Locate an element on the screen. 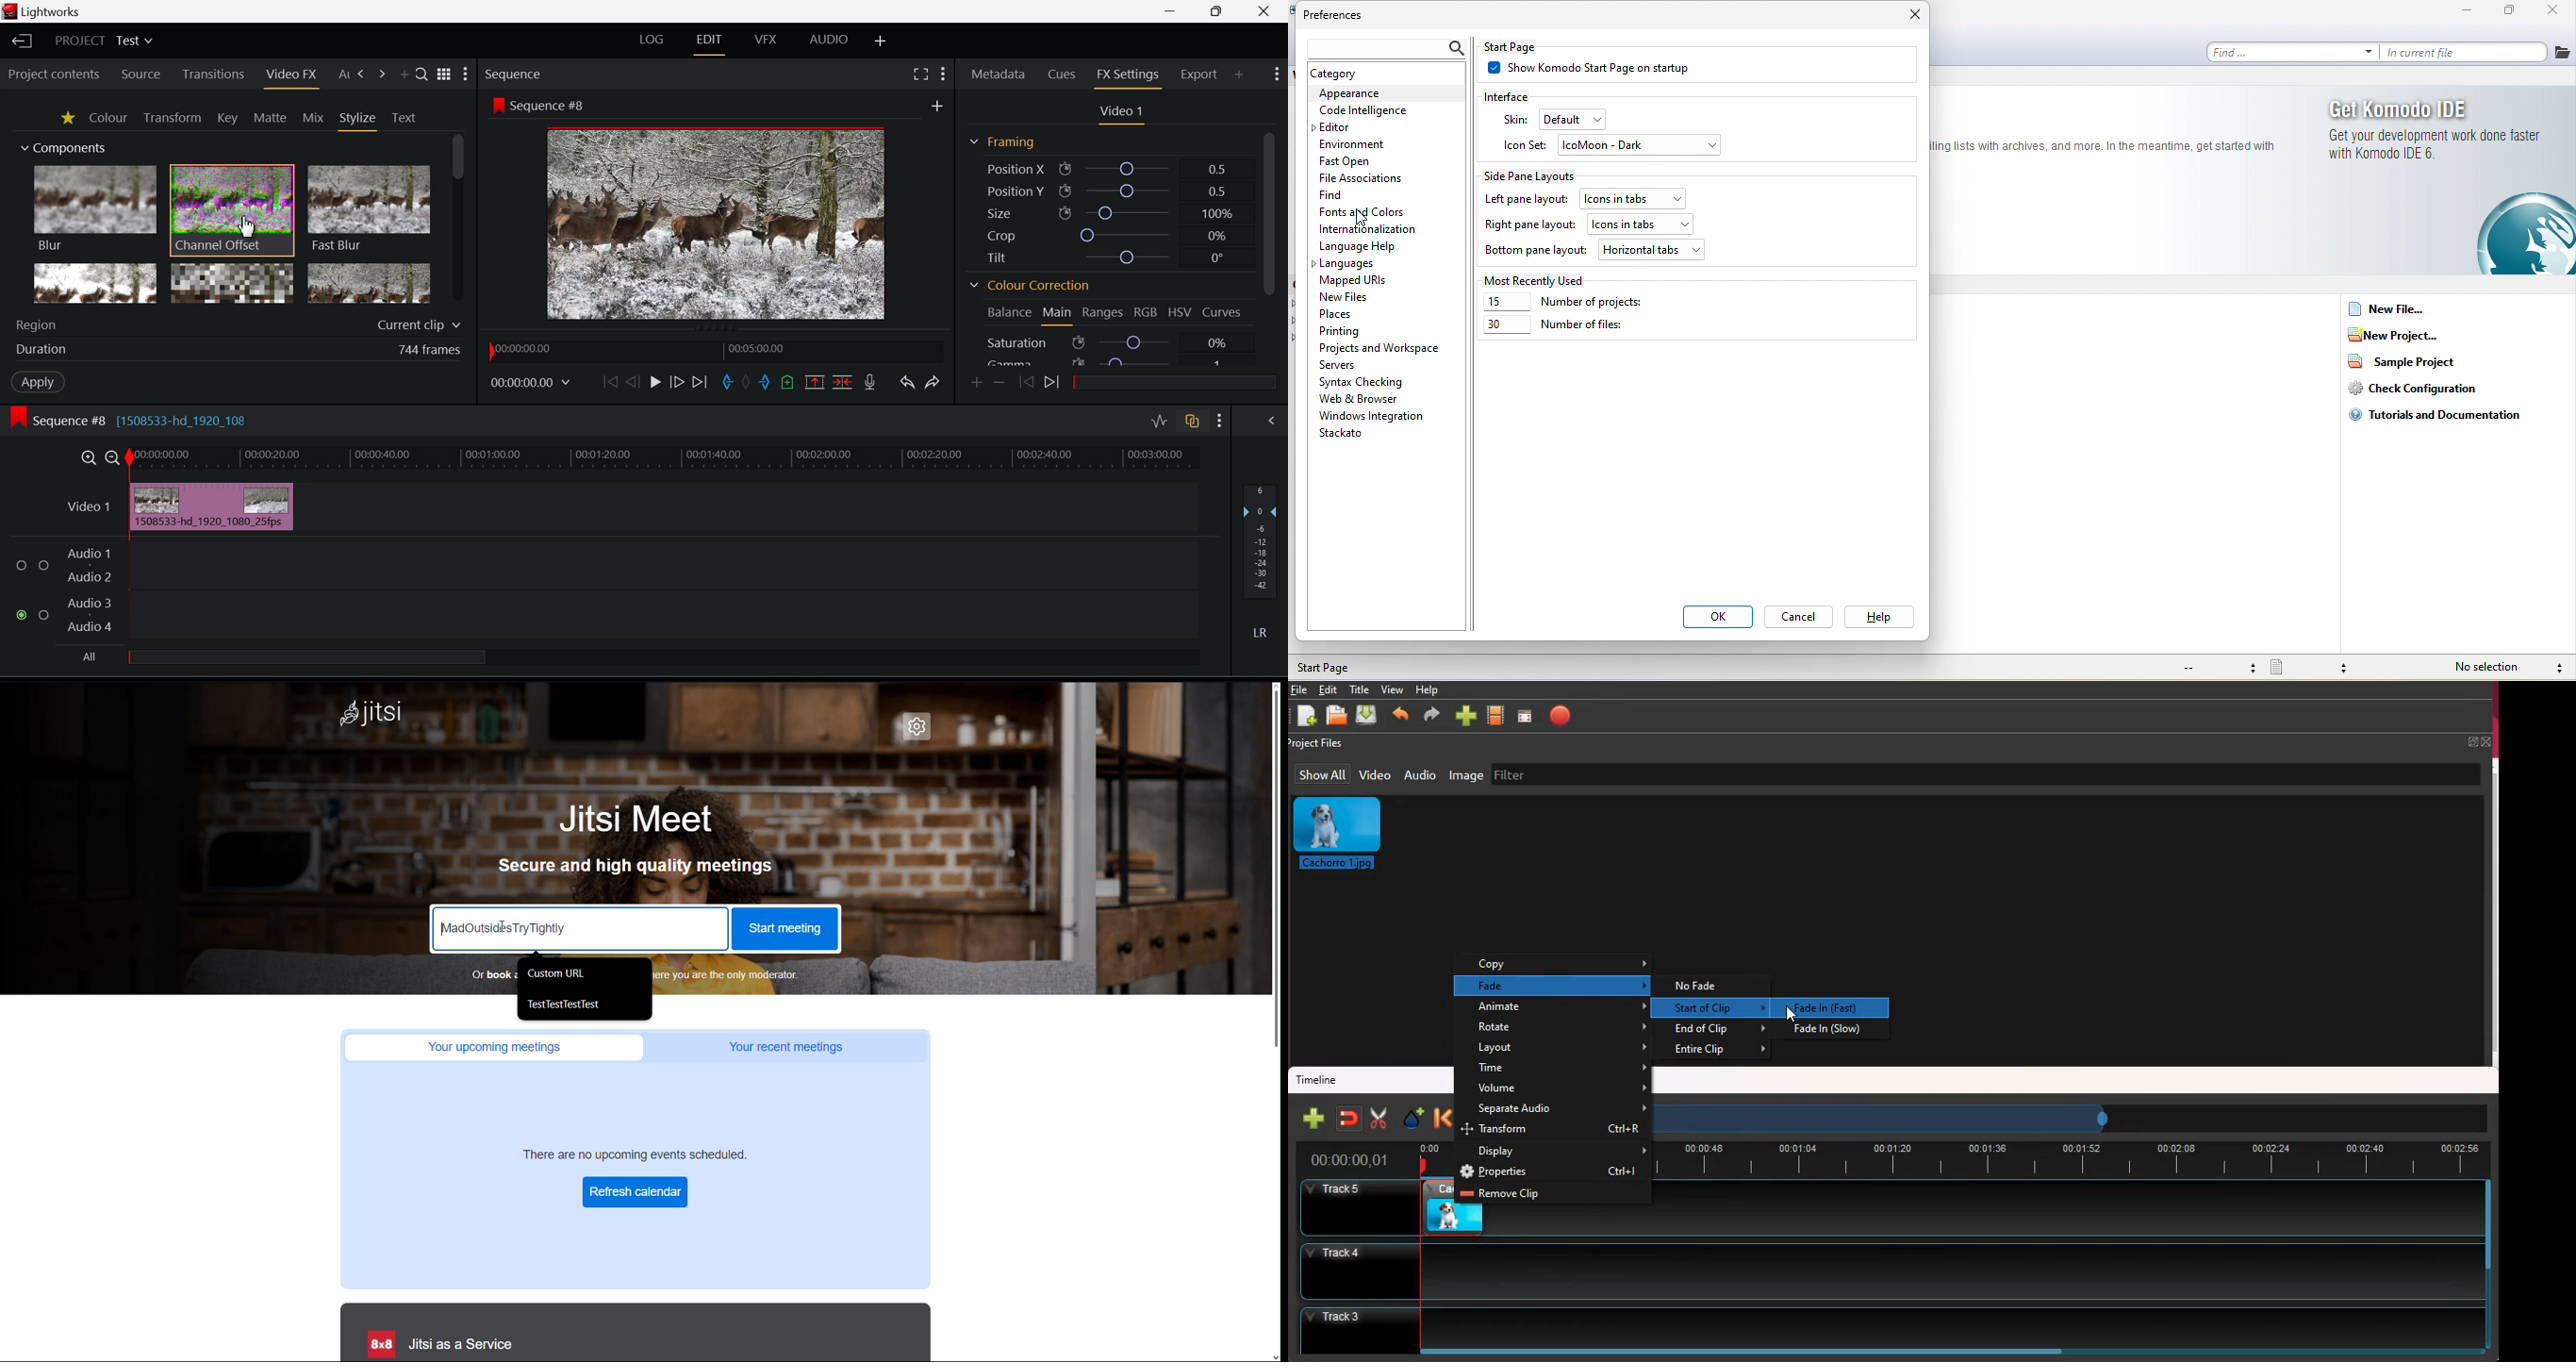 This screenshot has height=1372, width=2576. Mark Out is located at coordinates (763, 383).